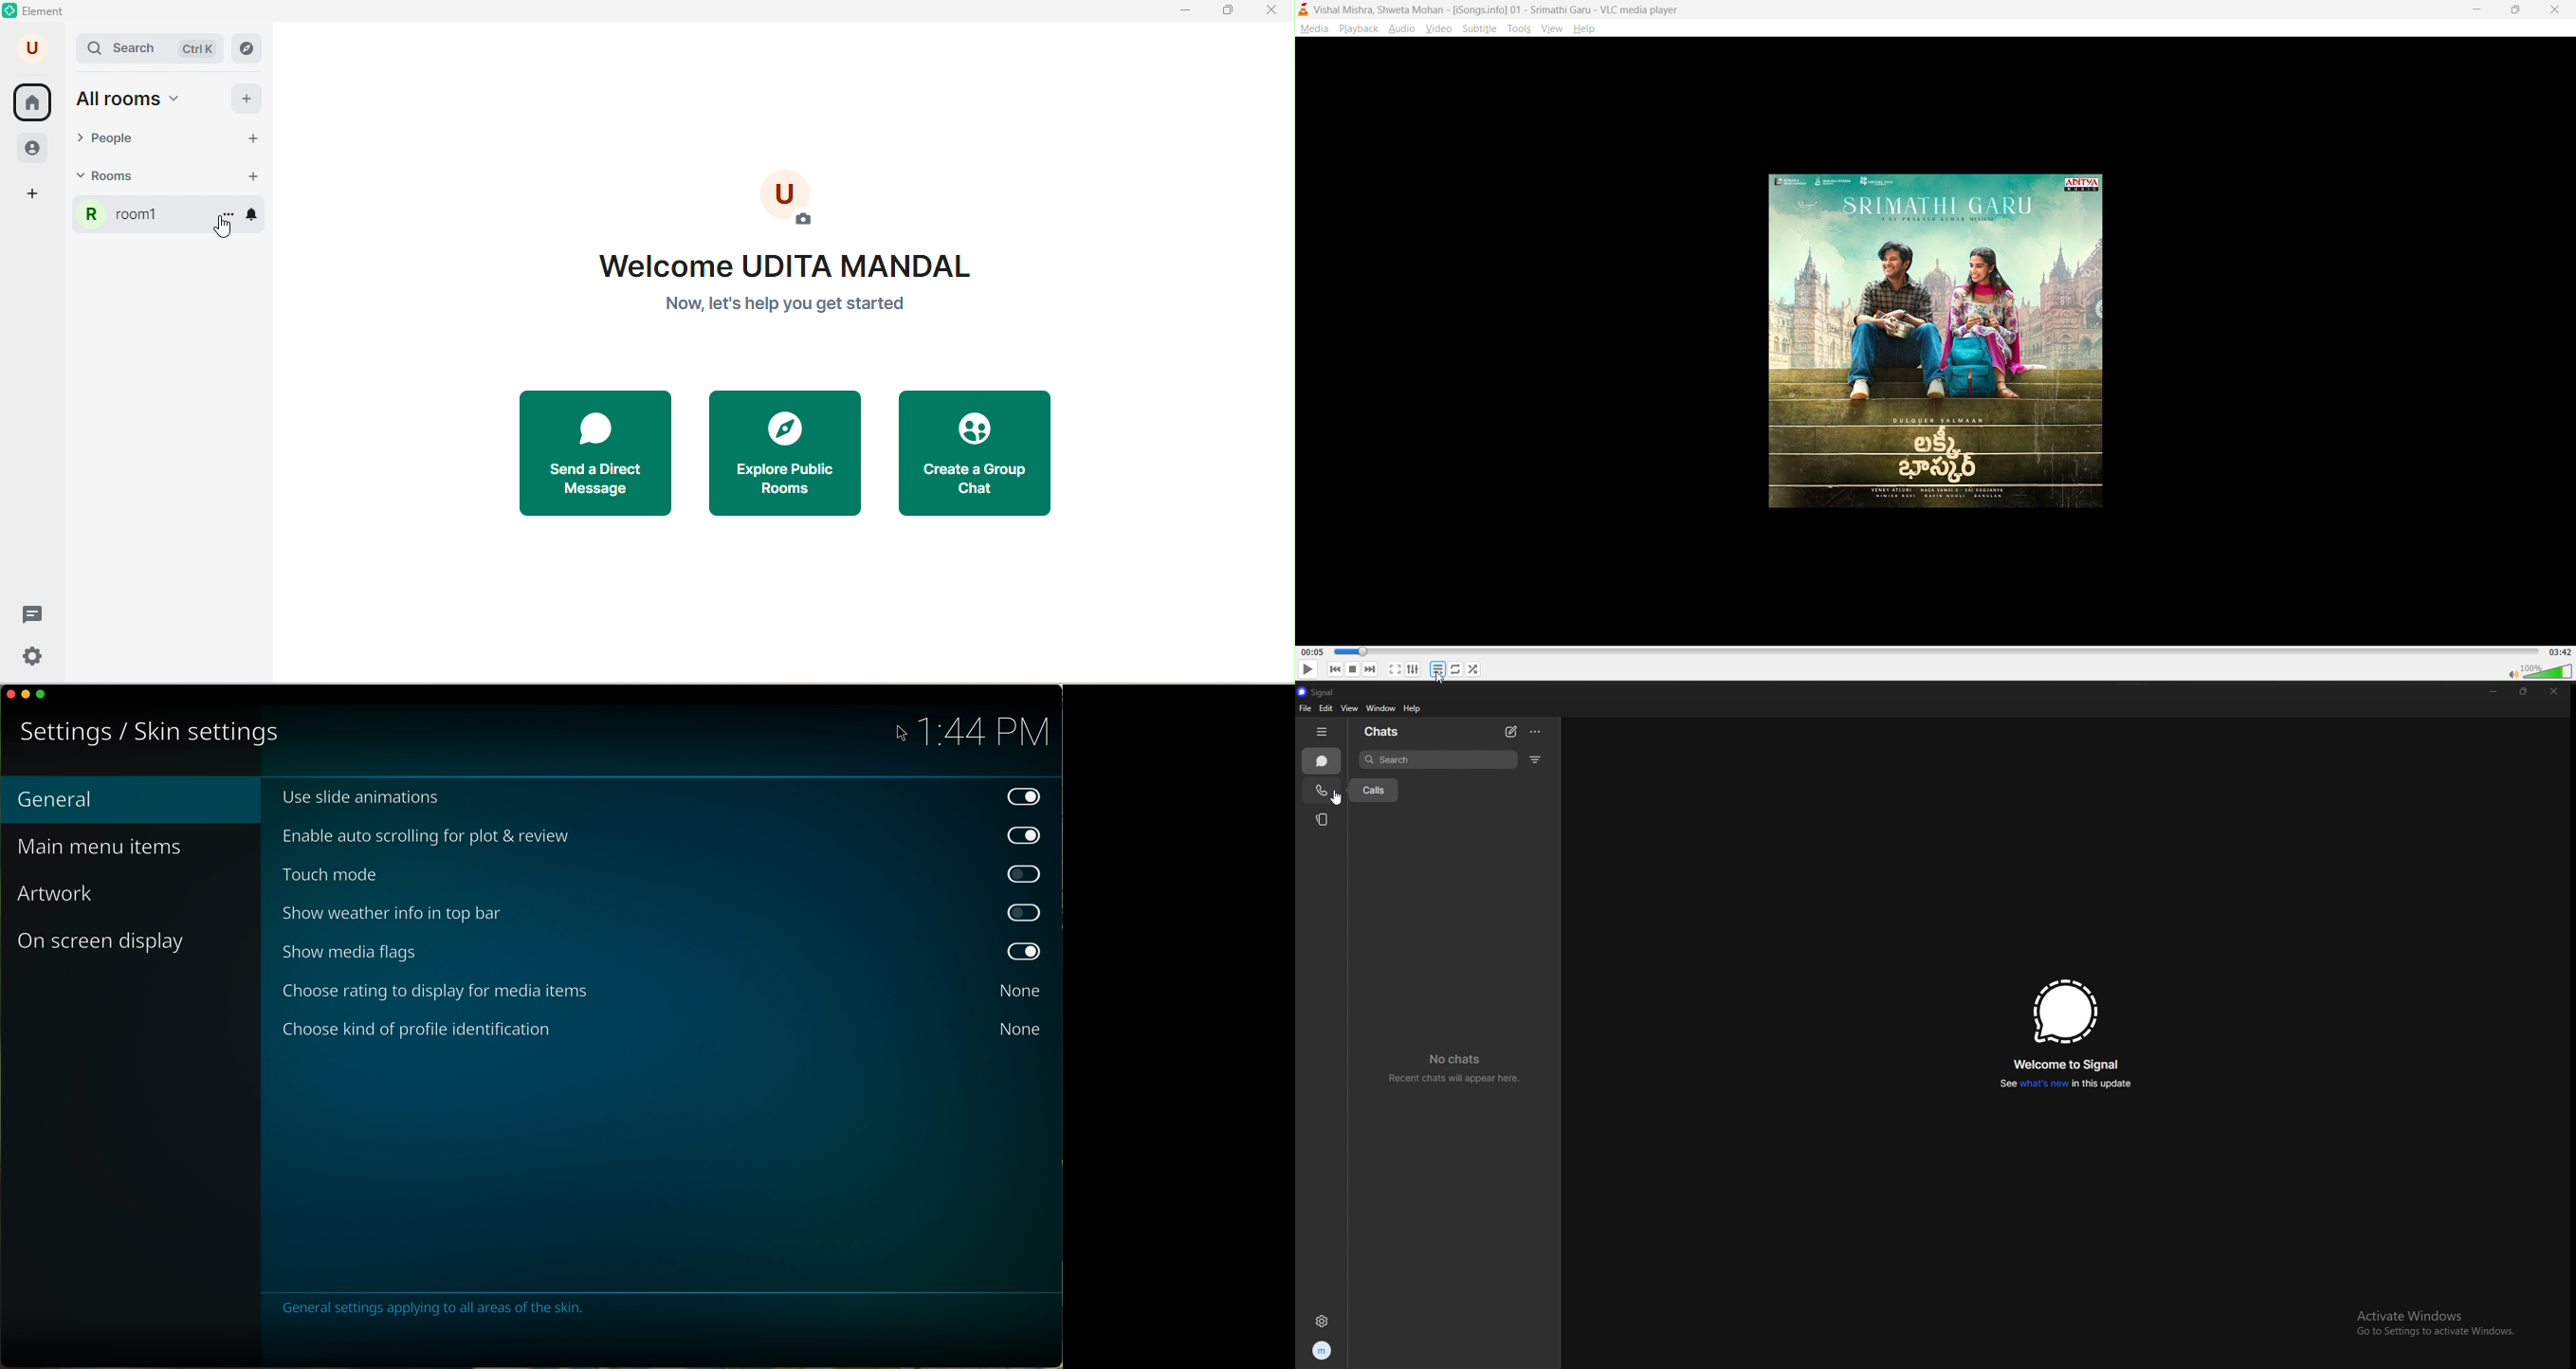 This screenshot has width=2576, height=1372. What do you see at coordinates (1413, 710) in the screenshot?
I see `help` at bounding box center [1413, 710].